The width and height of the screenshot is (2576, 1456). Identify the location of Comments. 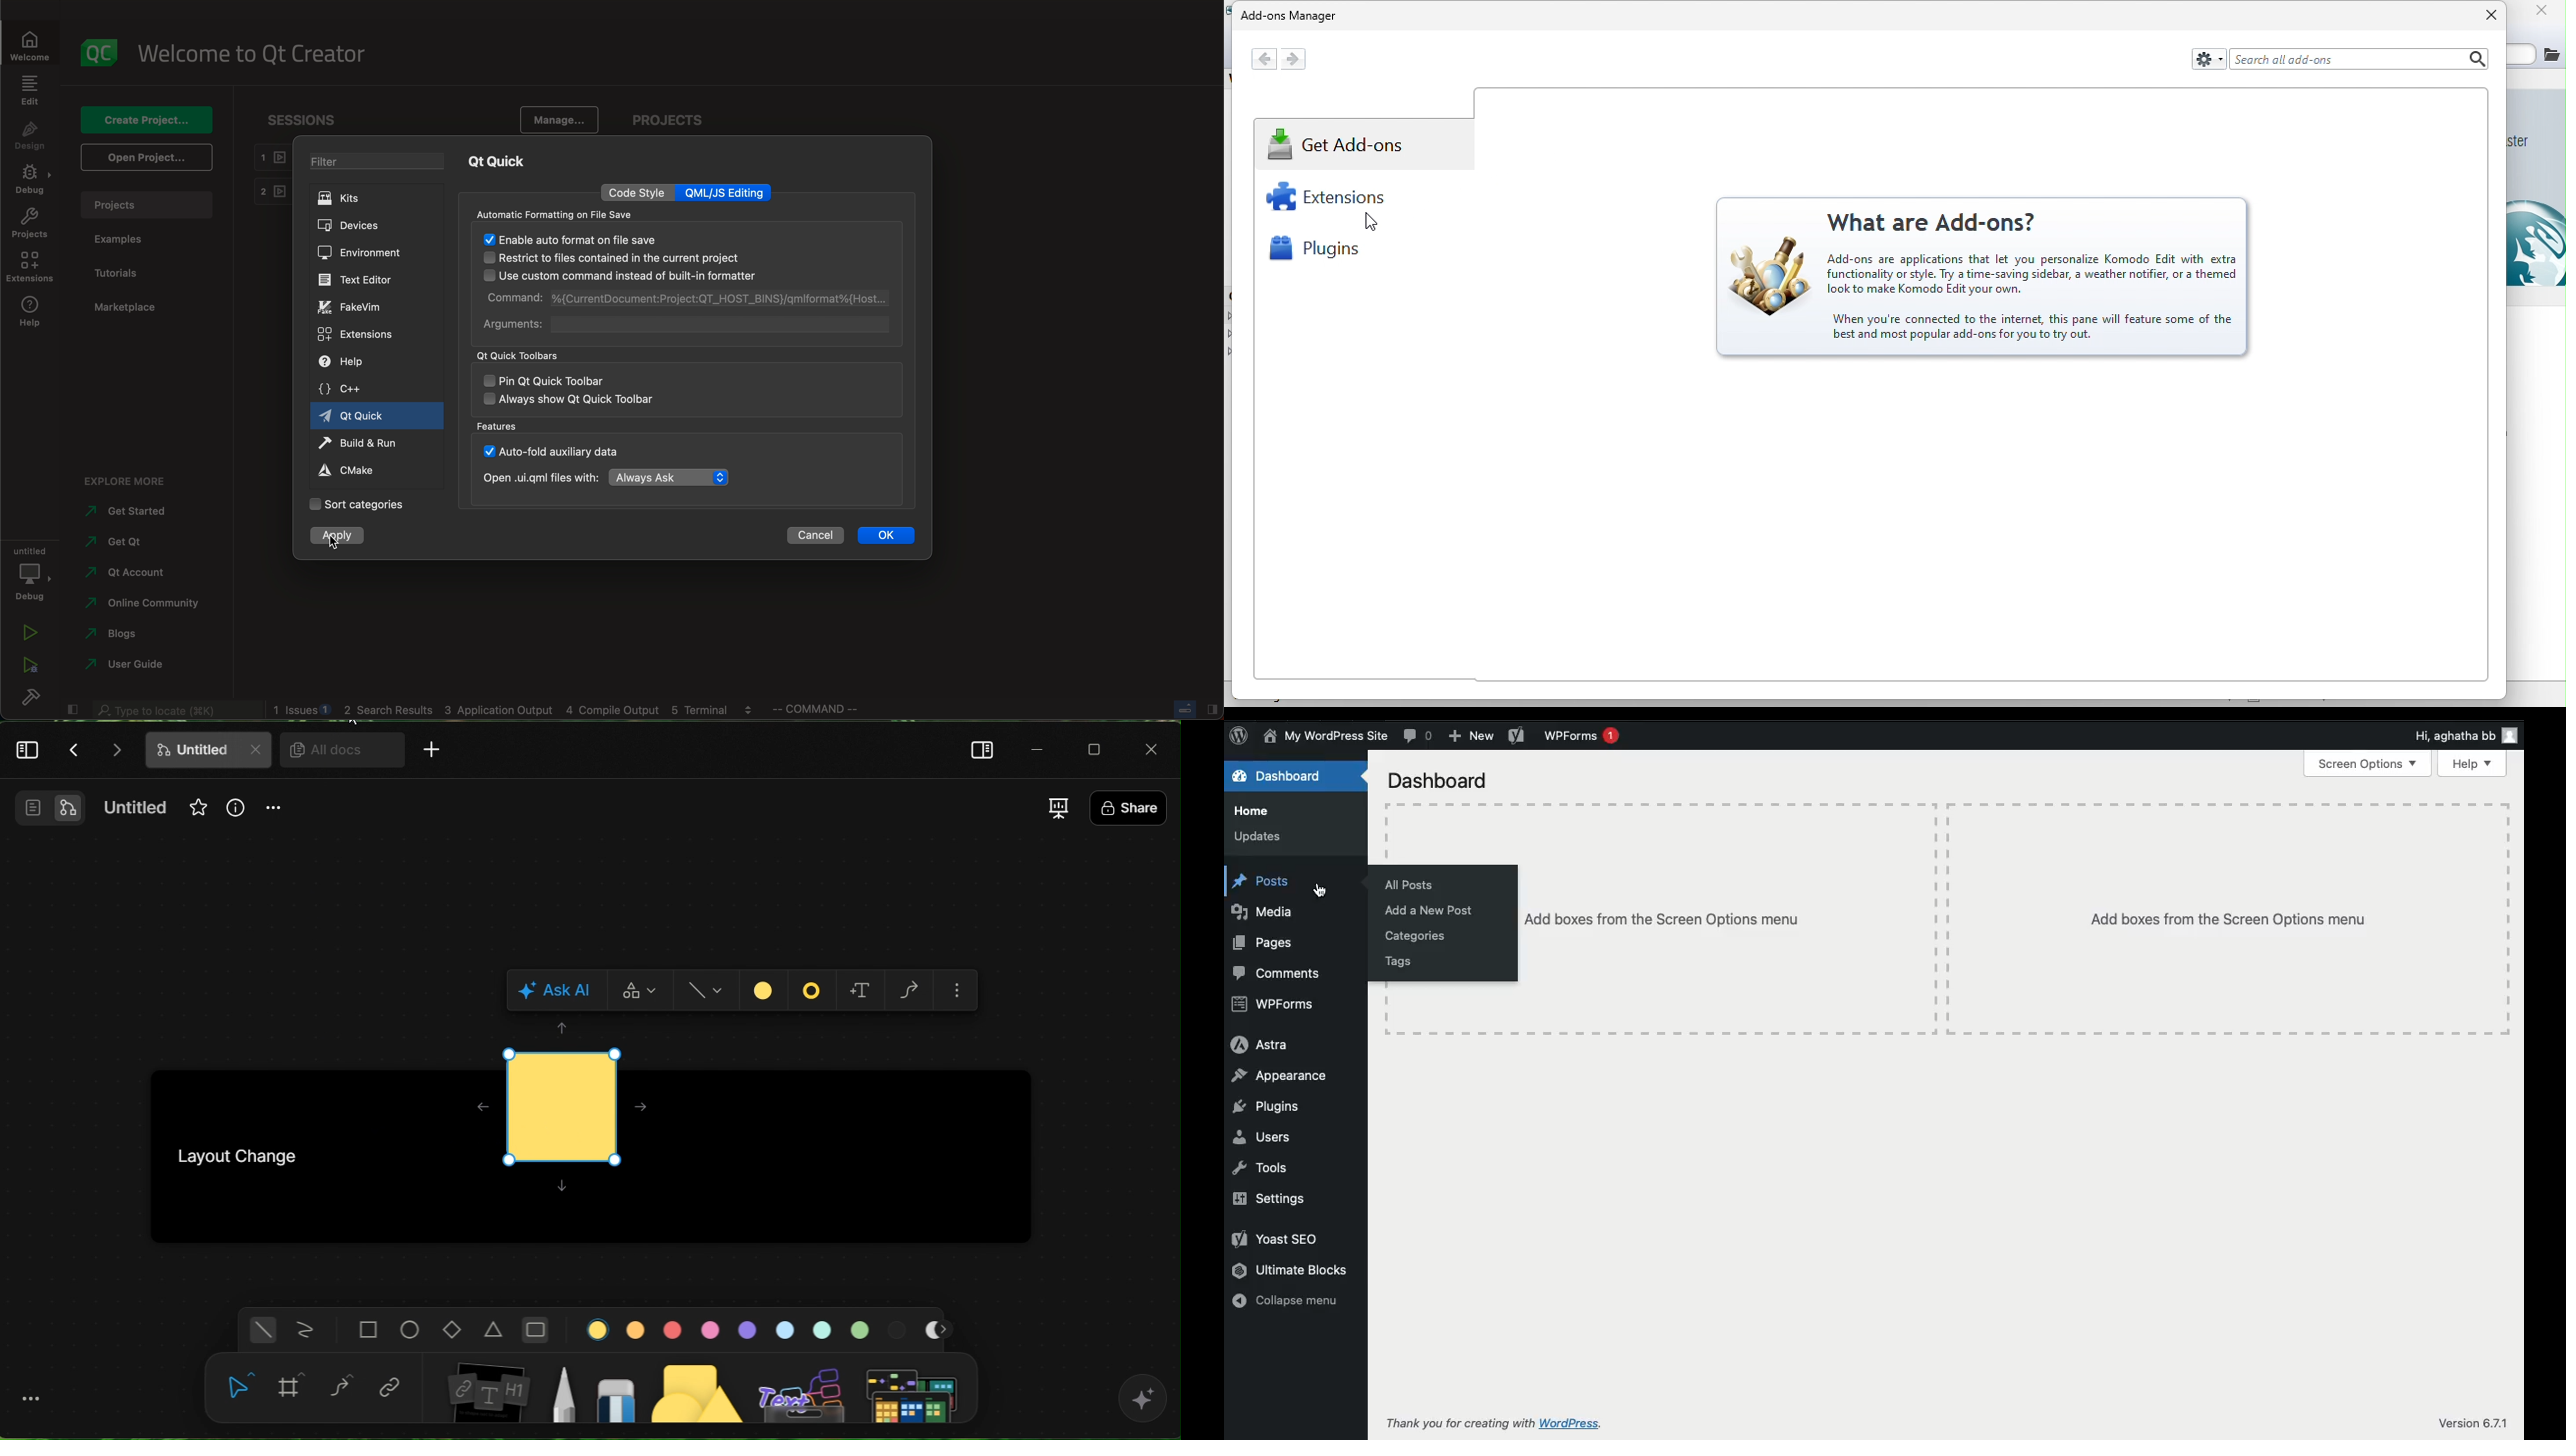
(1277, 972).